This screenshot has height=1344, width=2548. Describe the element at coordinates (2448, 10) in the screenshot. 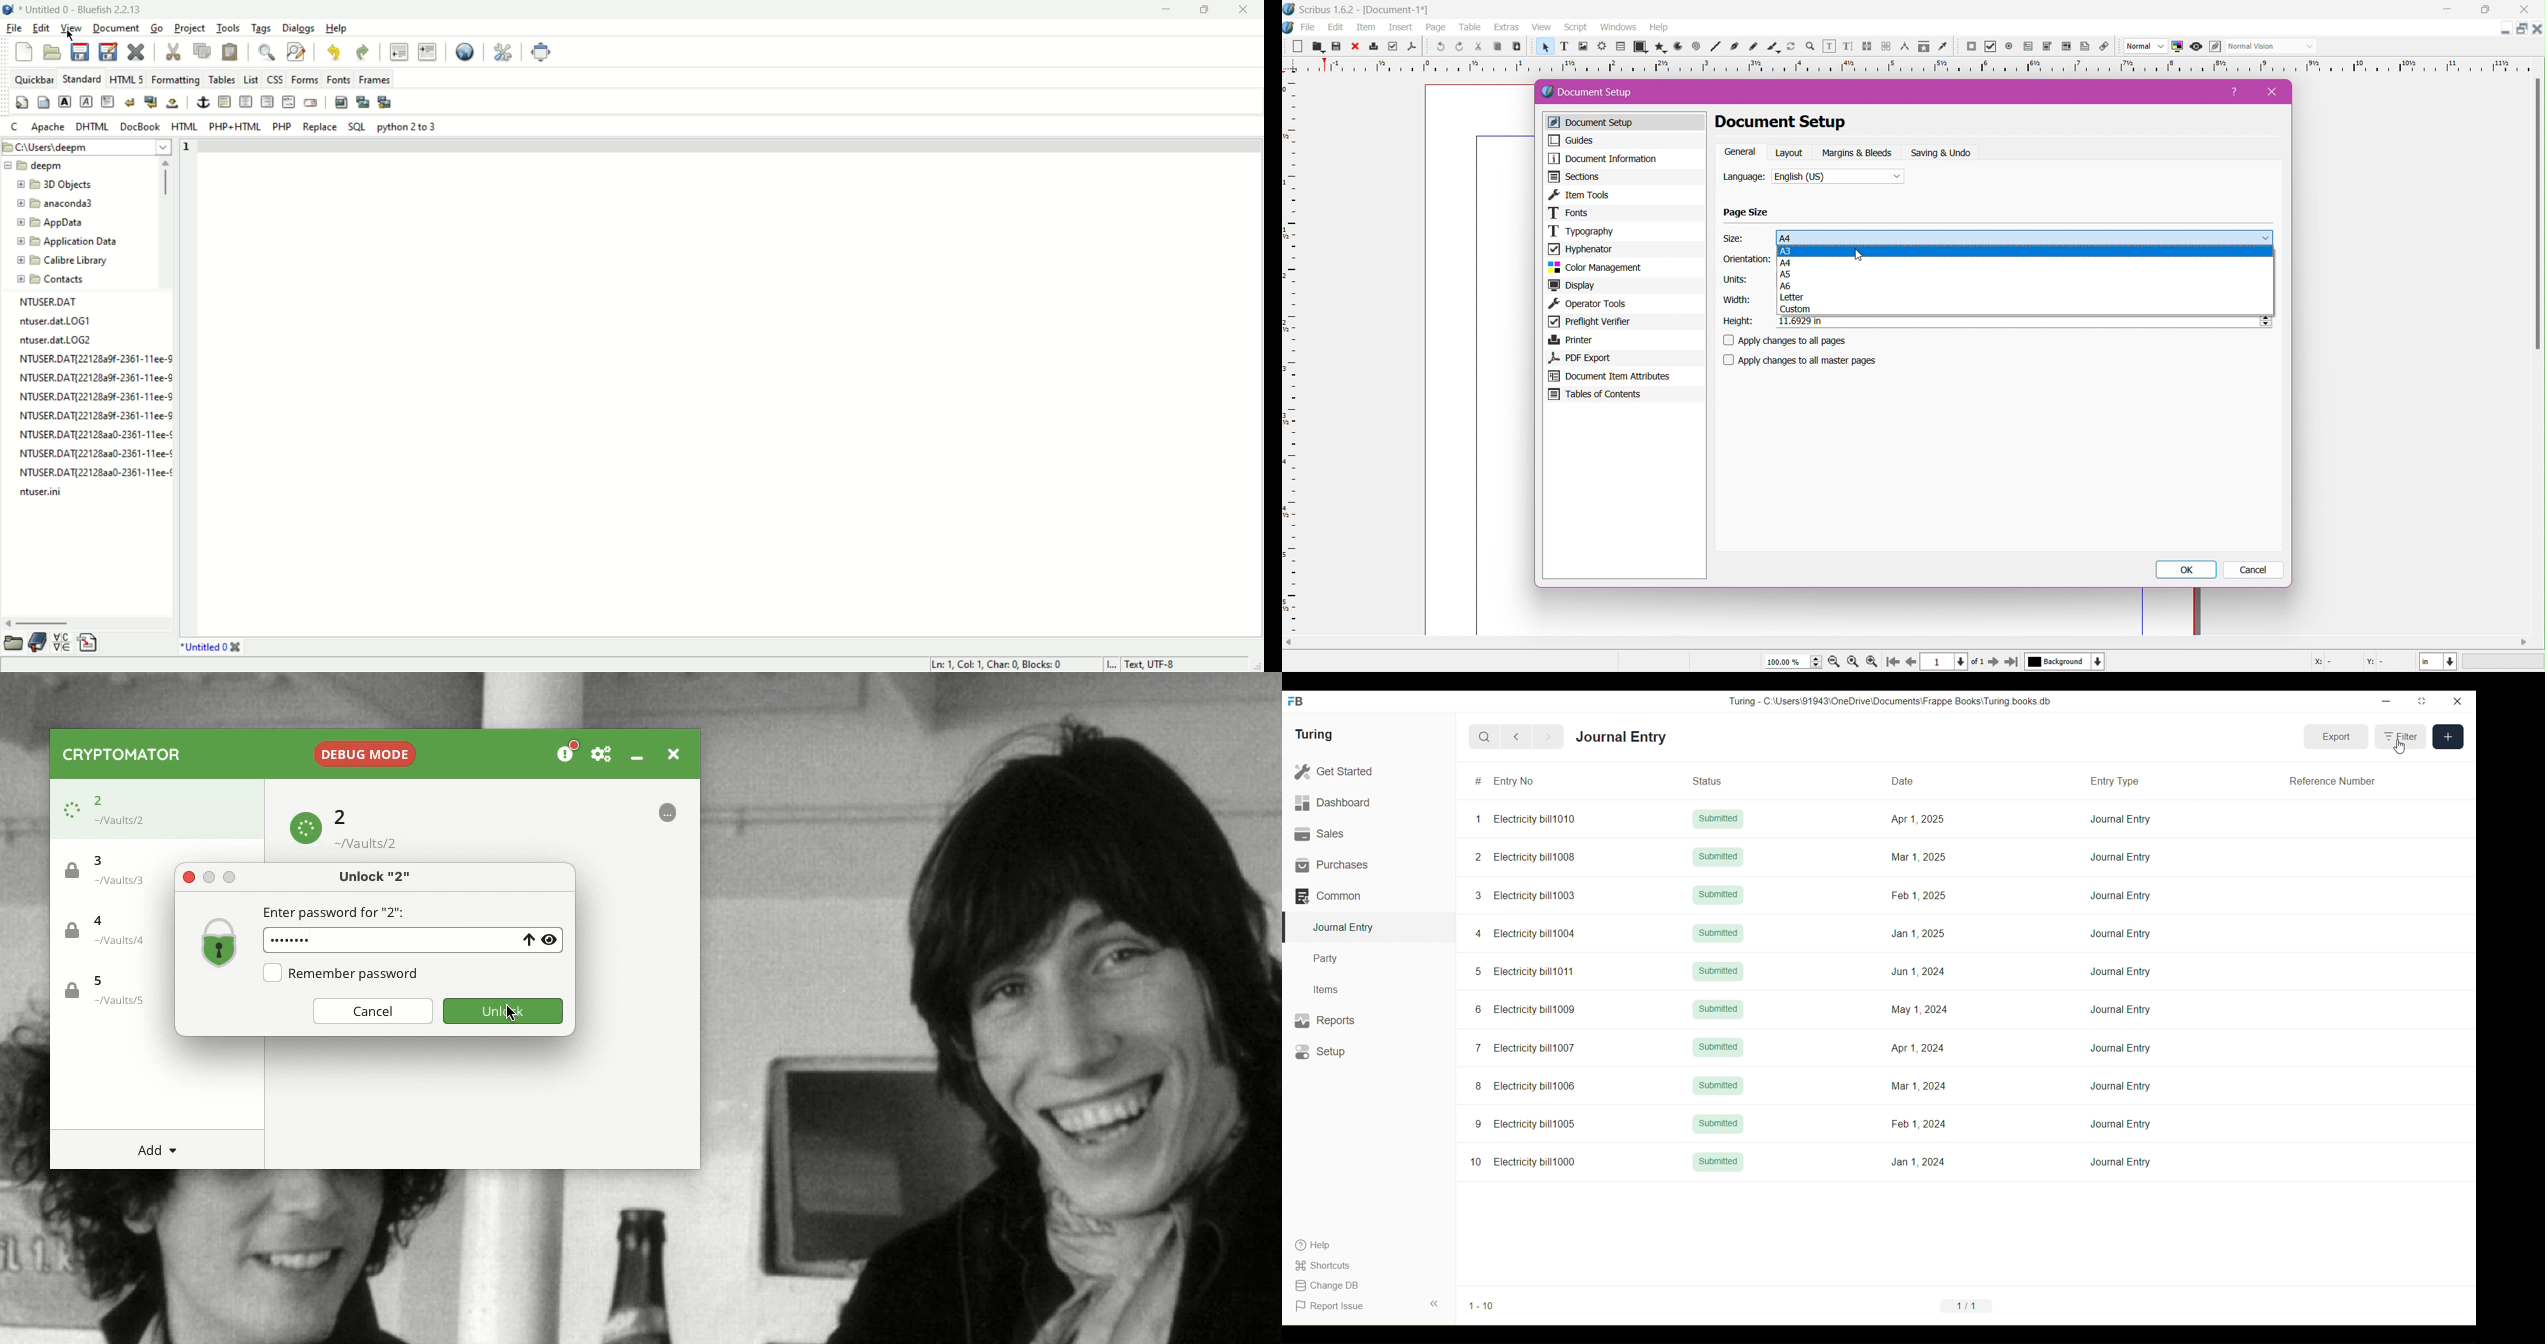

I see `minimize` at that location.